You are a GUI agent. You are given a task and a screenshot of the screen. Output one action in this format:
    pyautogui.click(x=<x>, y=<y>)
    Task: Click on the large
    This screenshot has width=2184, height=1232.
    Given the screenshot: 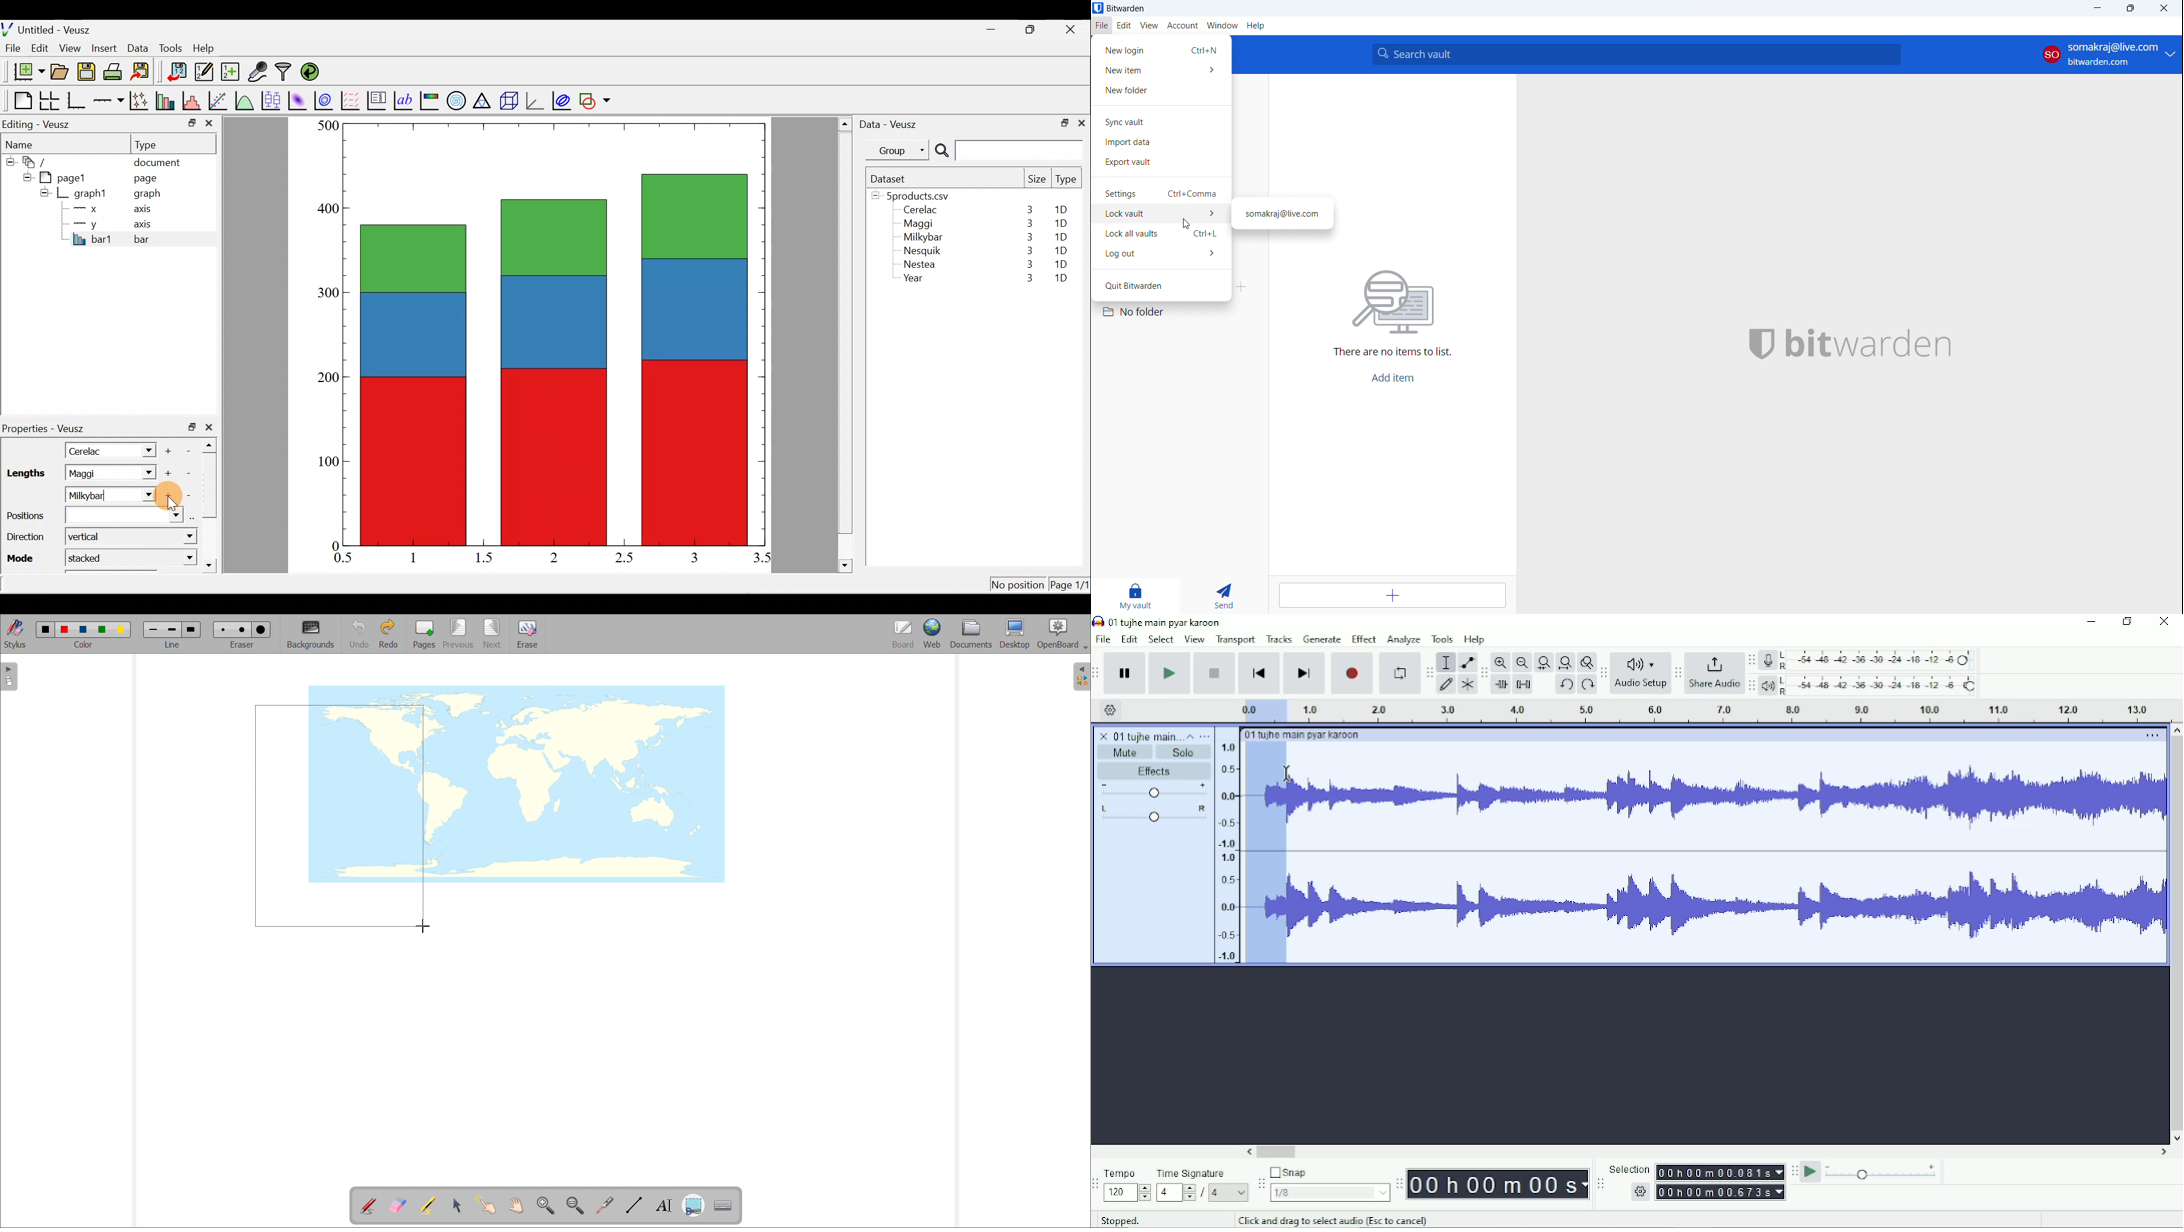 What is the action you would take?
    pyautogui.click(x=190, y=629)
    